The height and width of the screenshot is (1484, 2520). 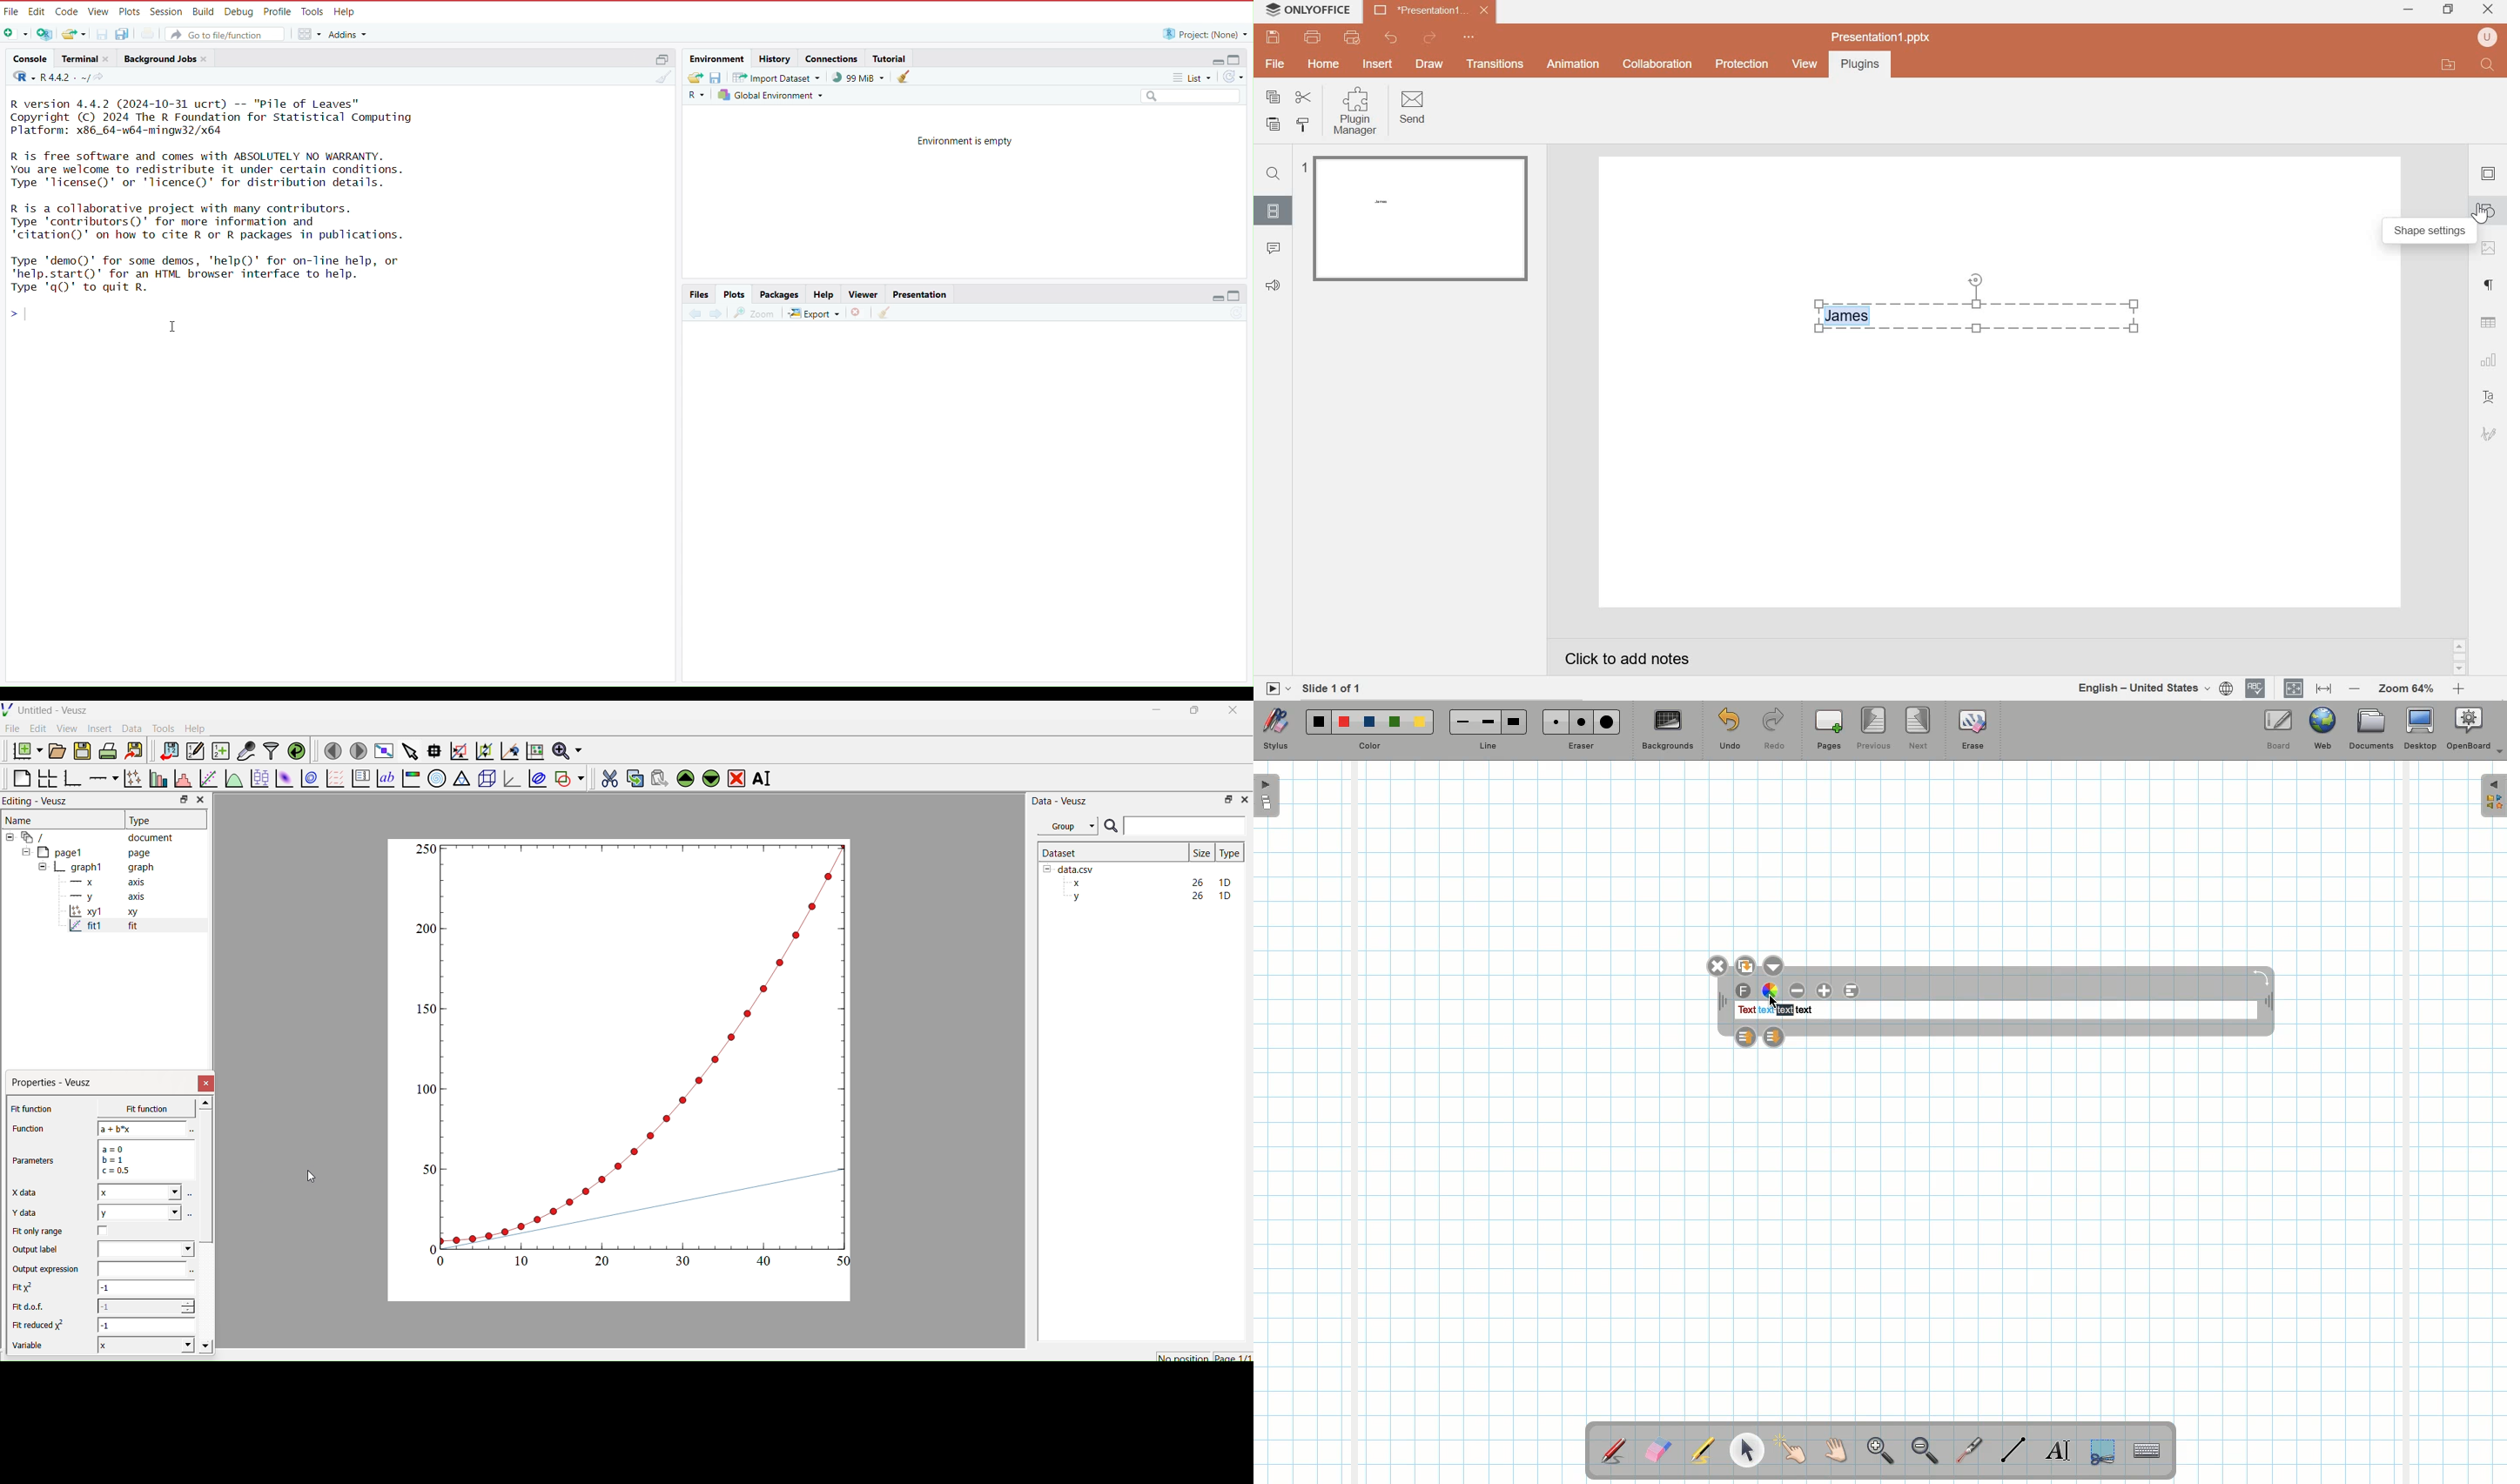 What do you see at coordinates (509, 778) in the screenshot?
I see `3d Graph` at bounding box center [509, 778].